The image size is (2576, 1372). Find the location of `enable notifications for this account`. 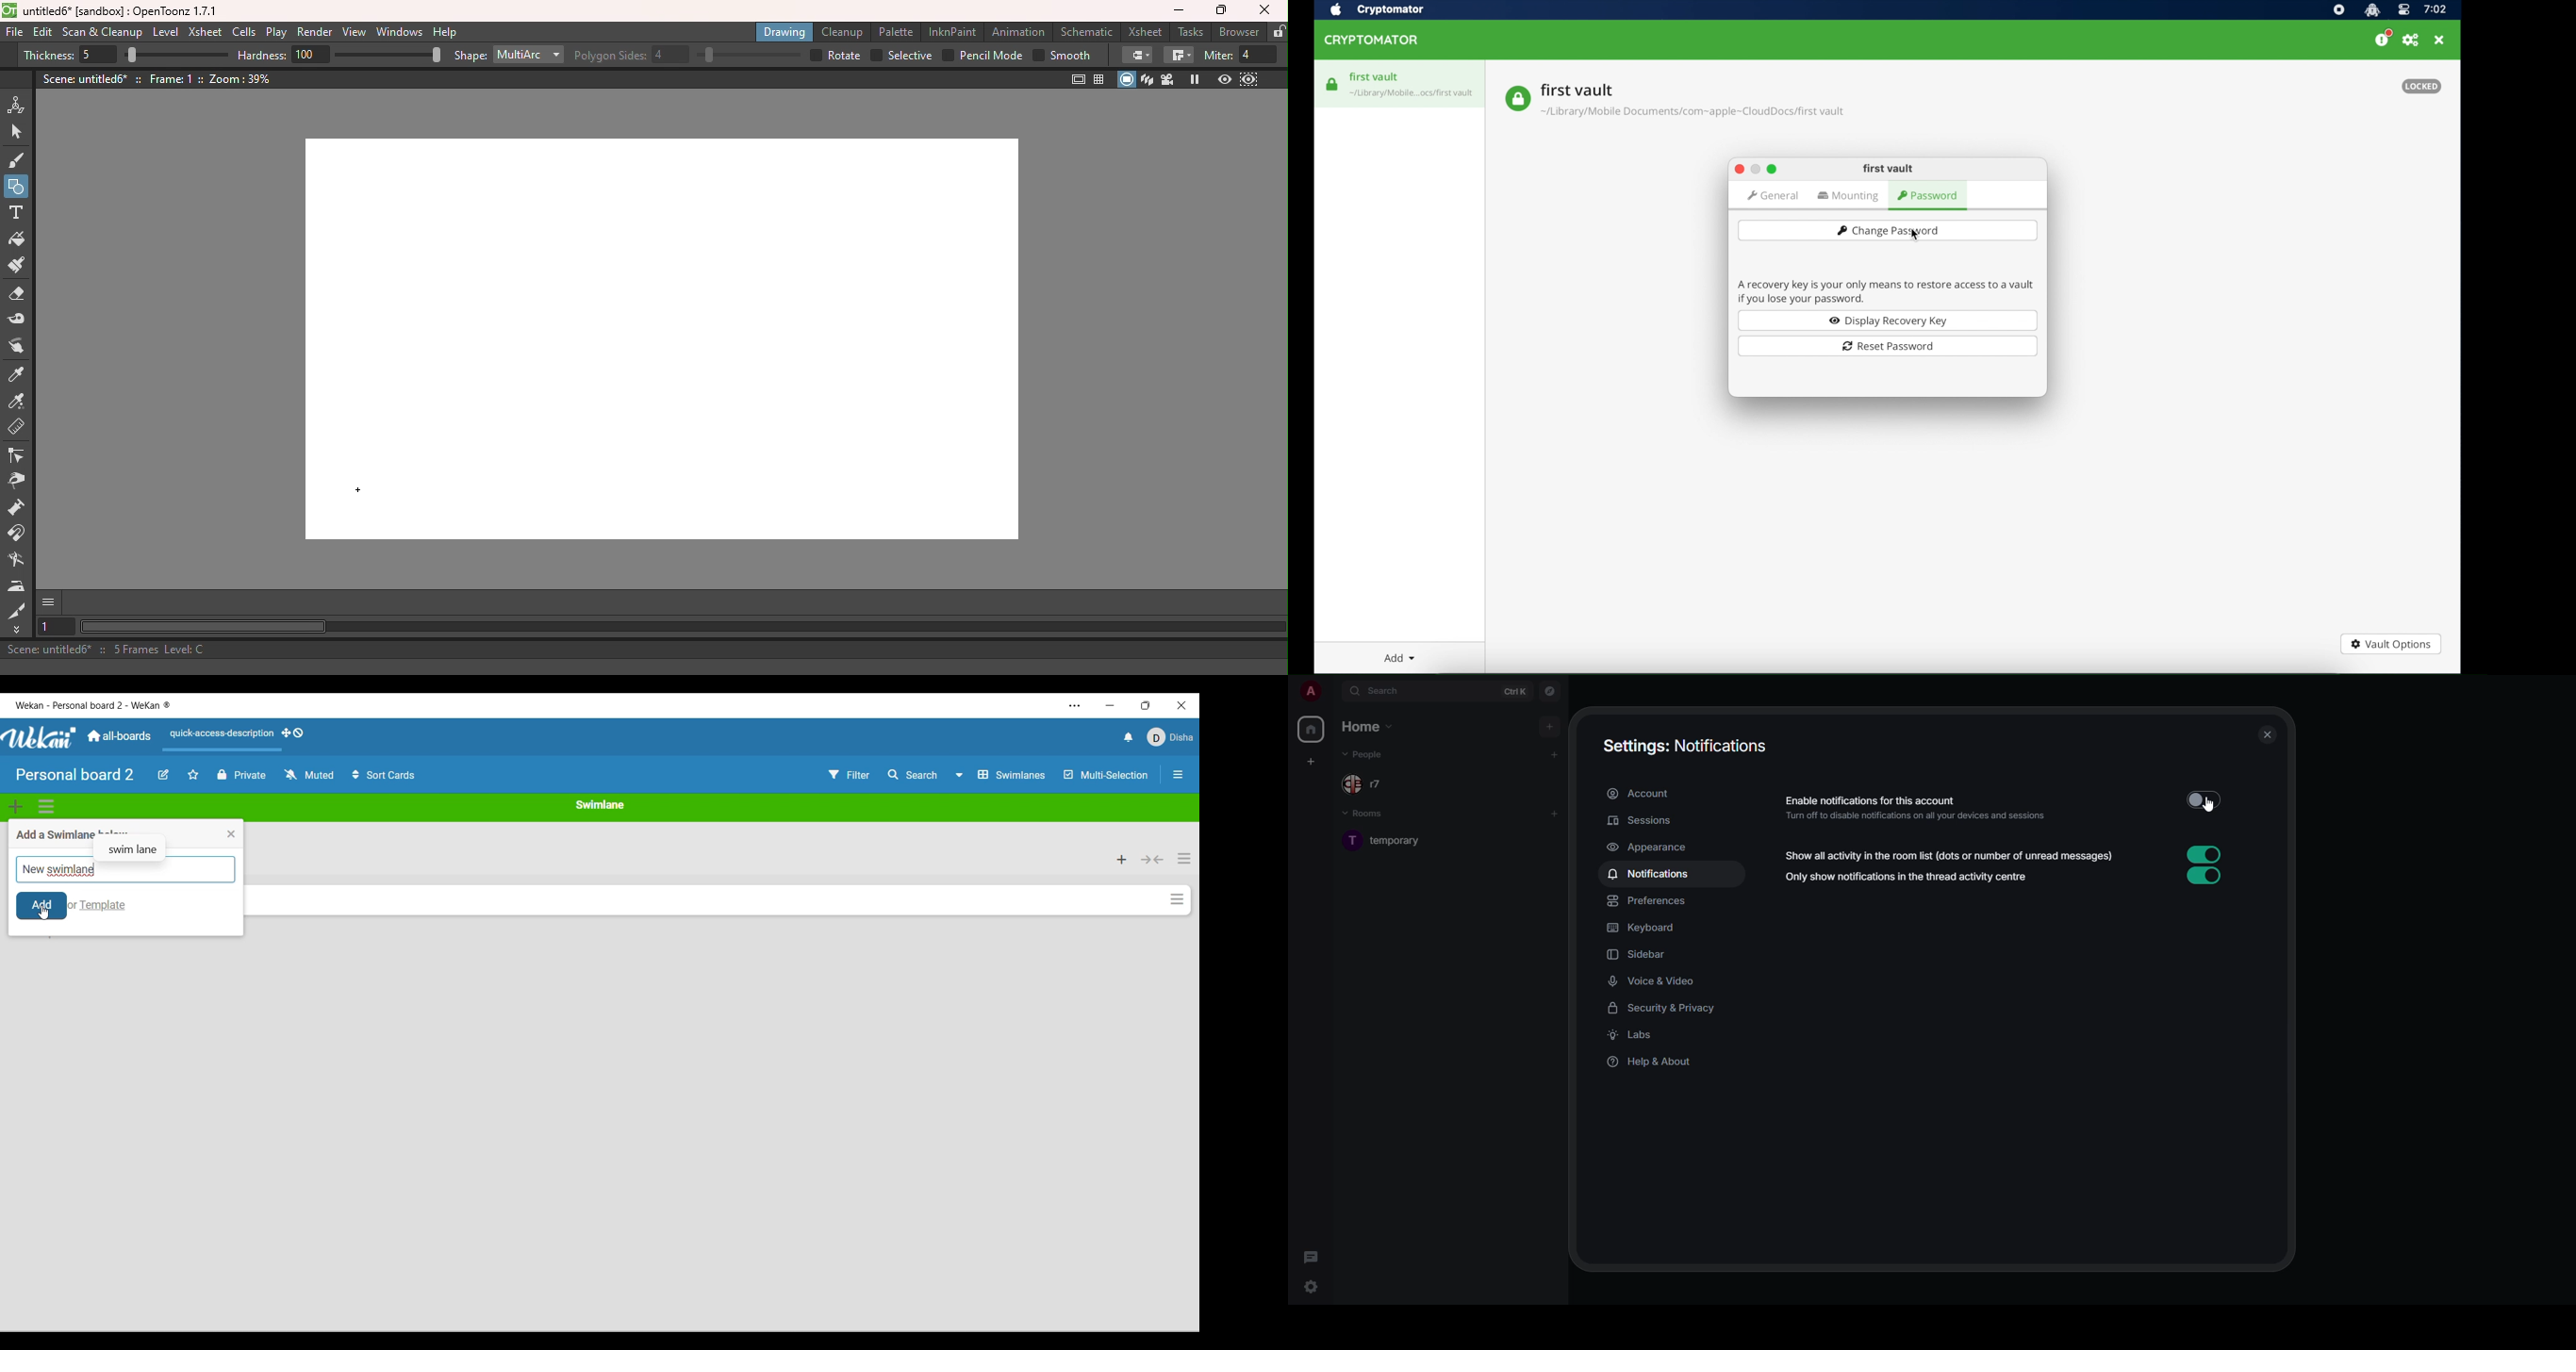

enable notifications for this account is located at coordinates (1921, 809).